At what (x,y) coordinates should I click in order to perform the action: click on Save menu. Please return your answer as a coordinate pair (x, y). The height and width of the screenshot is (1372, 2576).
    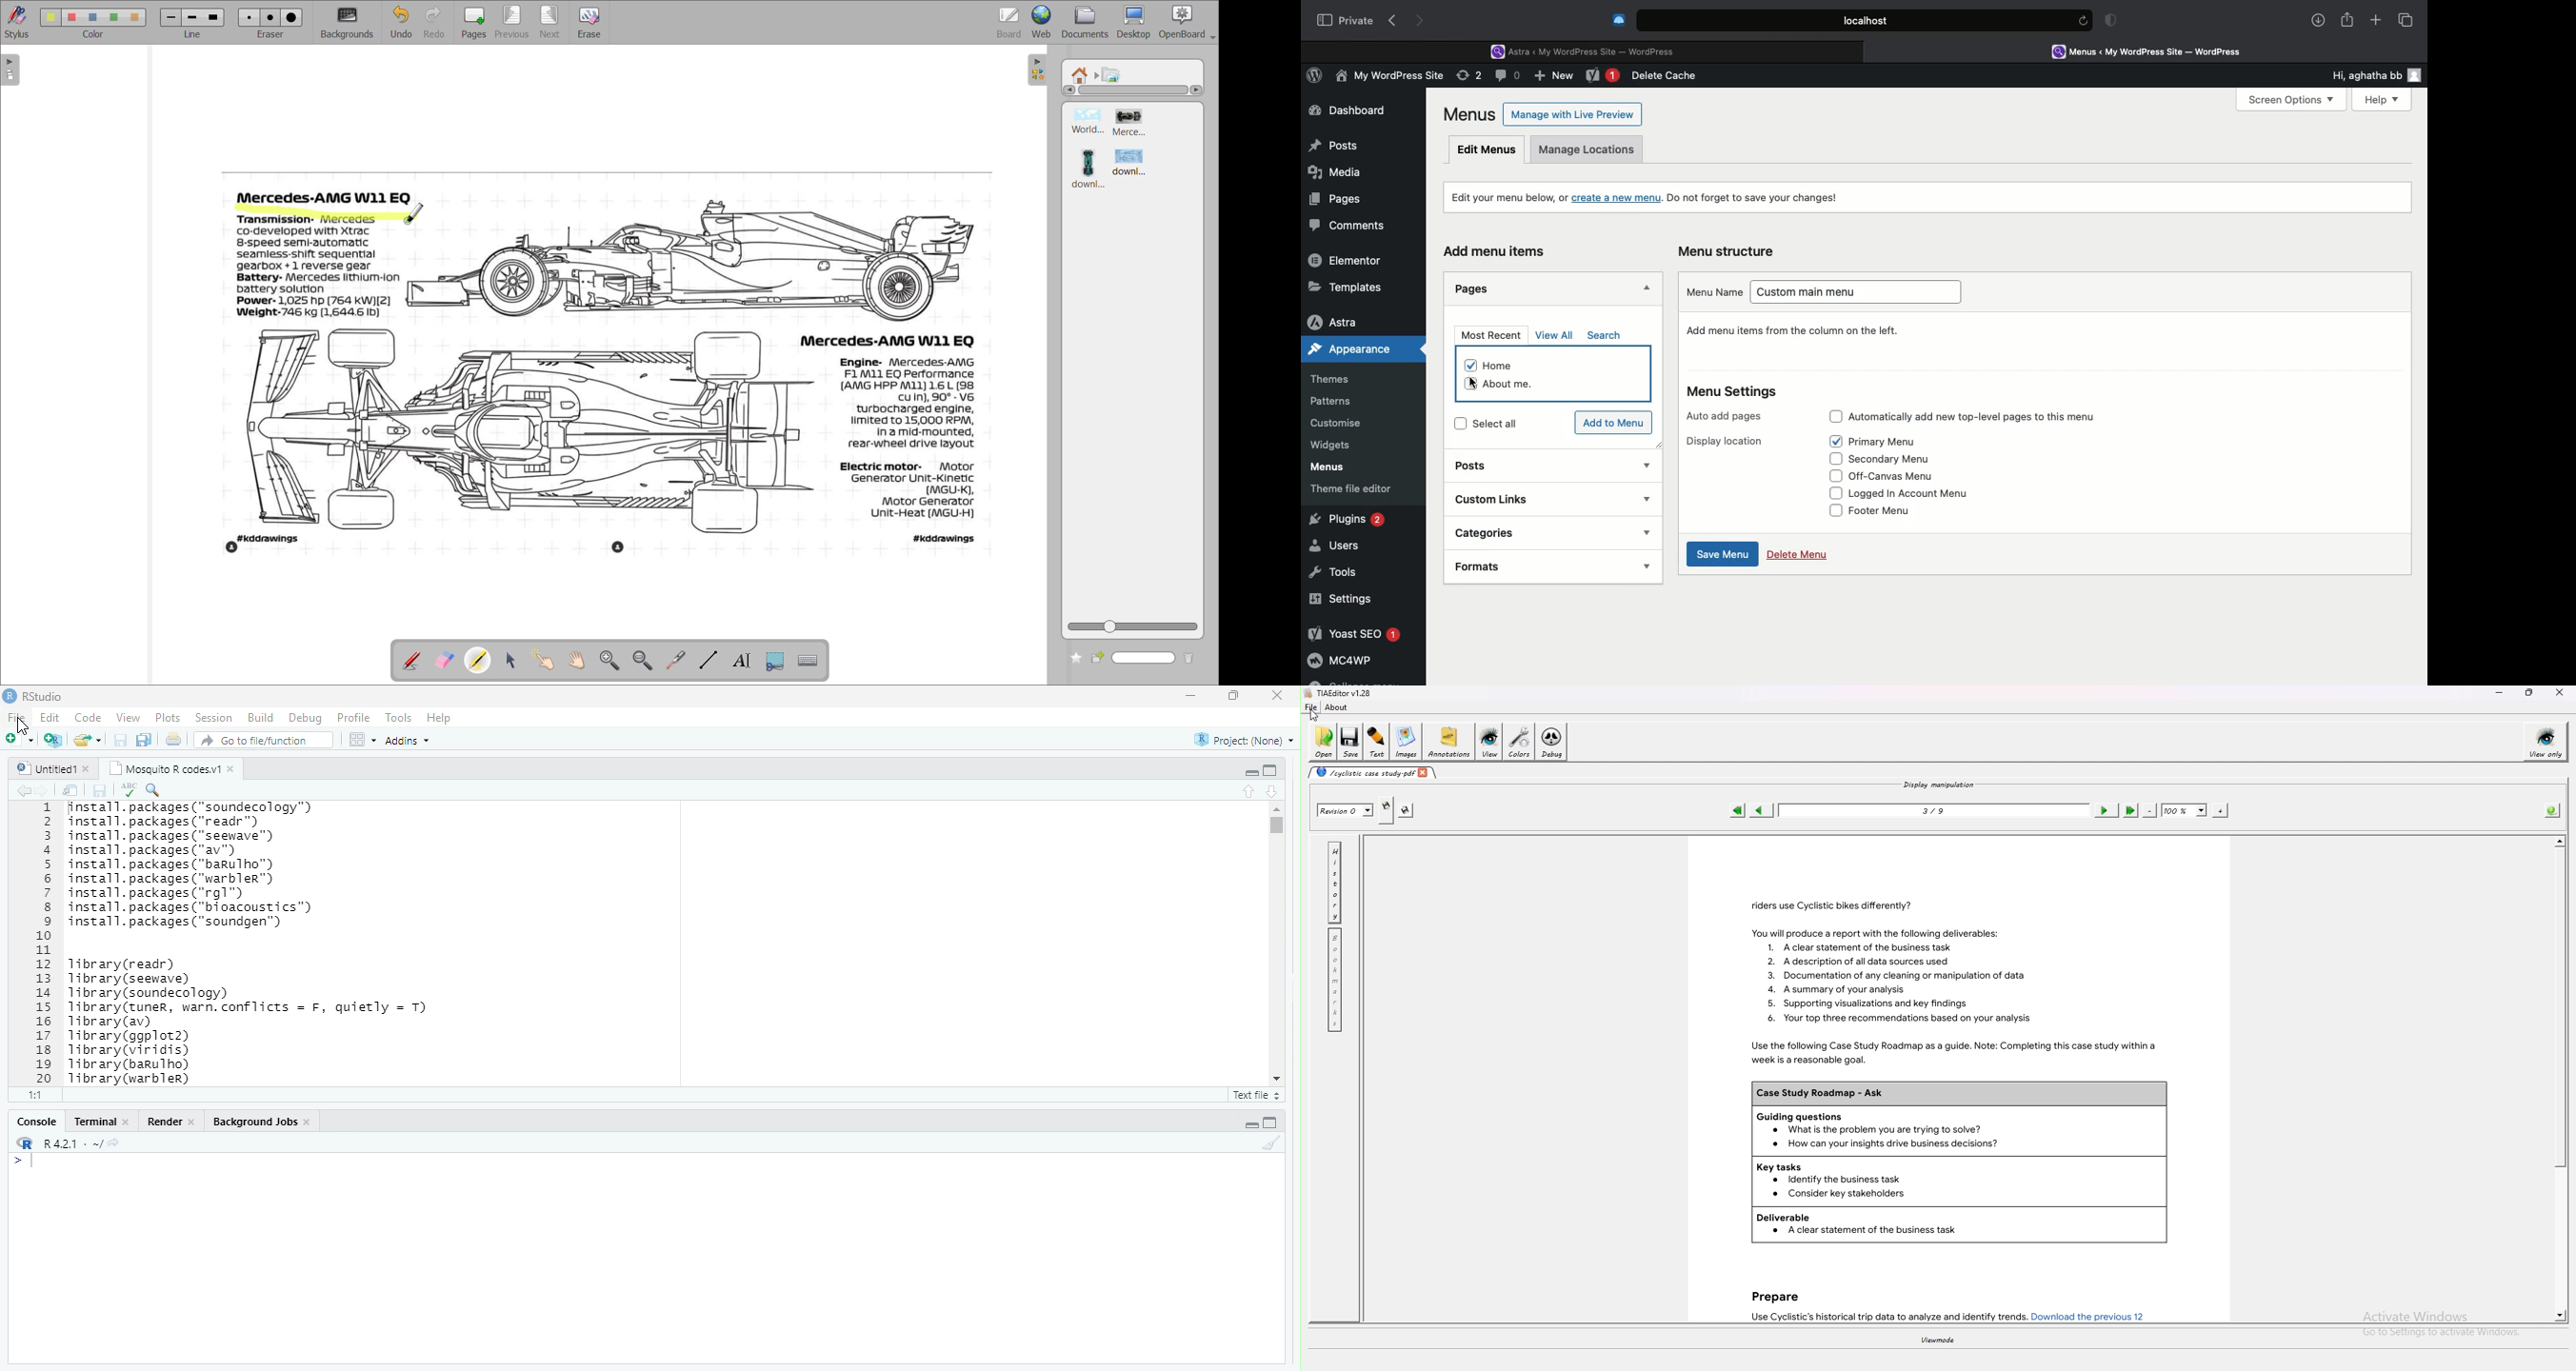
    Looking at the image, I should click on (1720, 555).